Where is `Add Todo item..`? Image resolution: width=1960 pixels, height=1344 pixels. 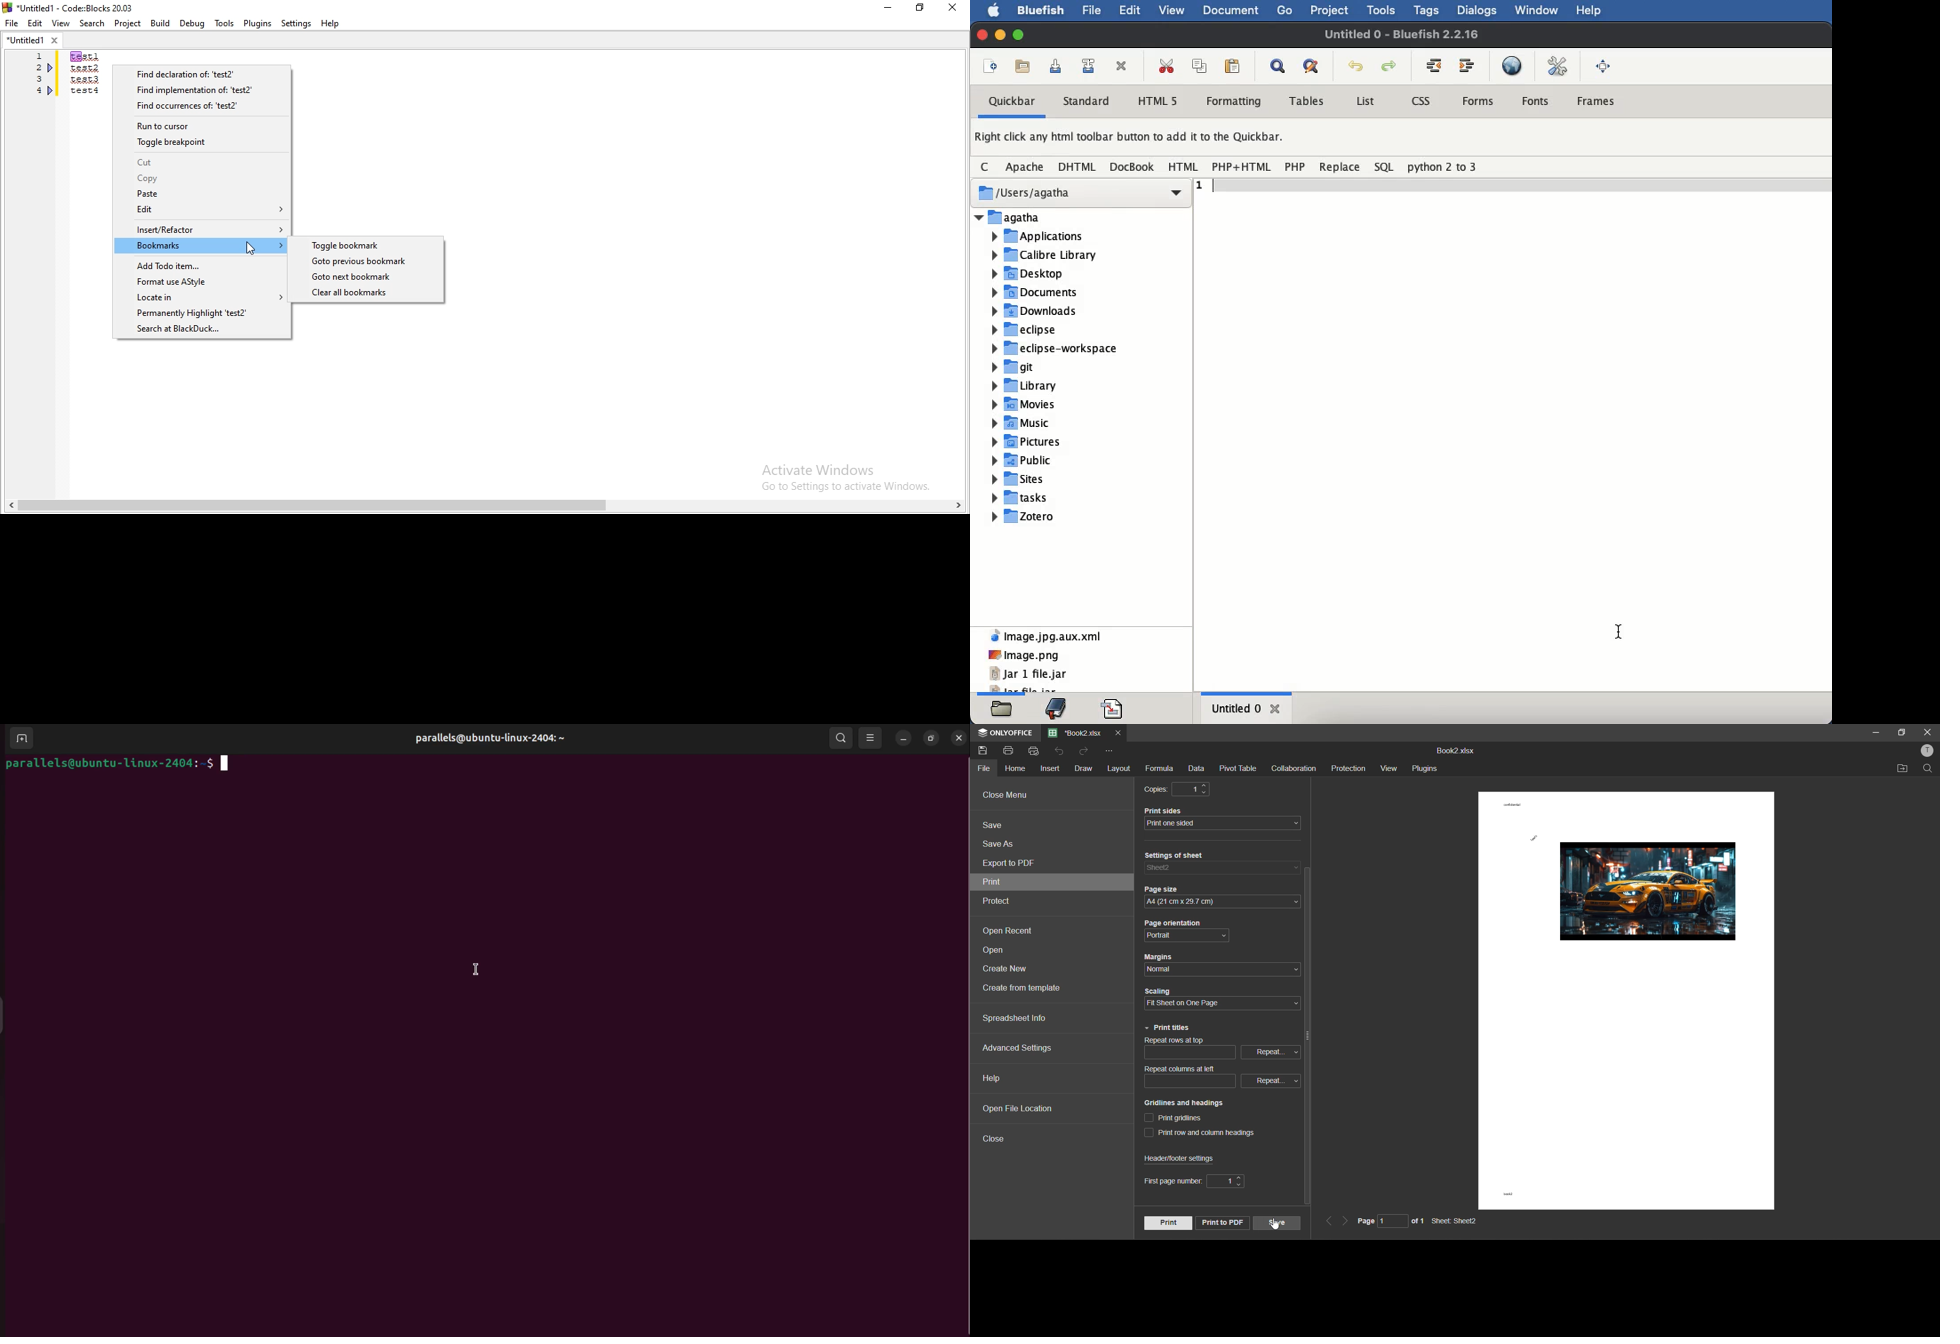
Add Todo item.. is located at coordinates (201, 266).